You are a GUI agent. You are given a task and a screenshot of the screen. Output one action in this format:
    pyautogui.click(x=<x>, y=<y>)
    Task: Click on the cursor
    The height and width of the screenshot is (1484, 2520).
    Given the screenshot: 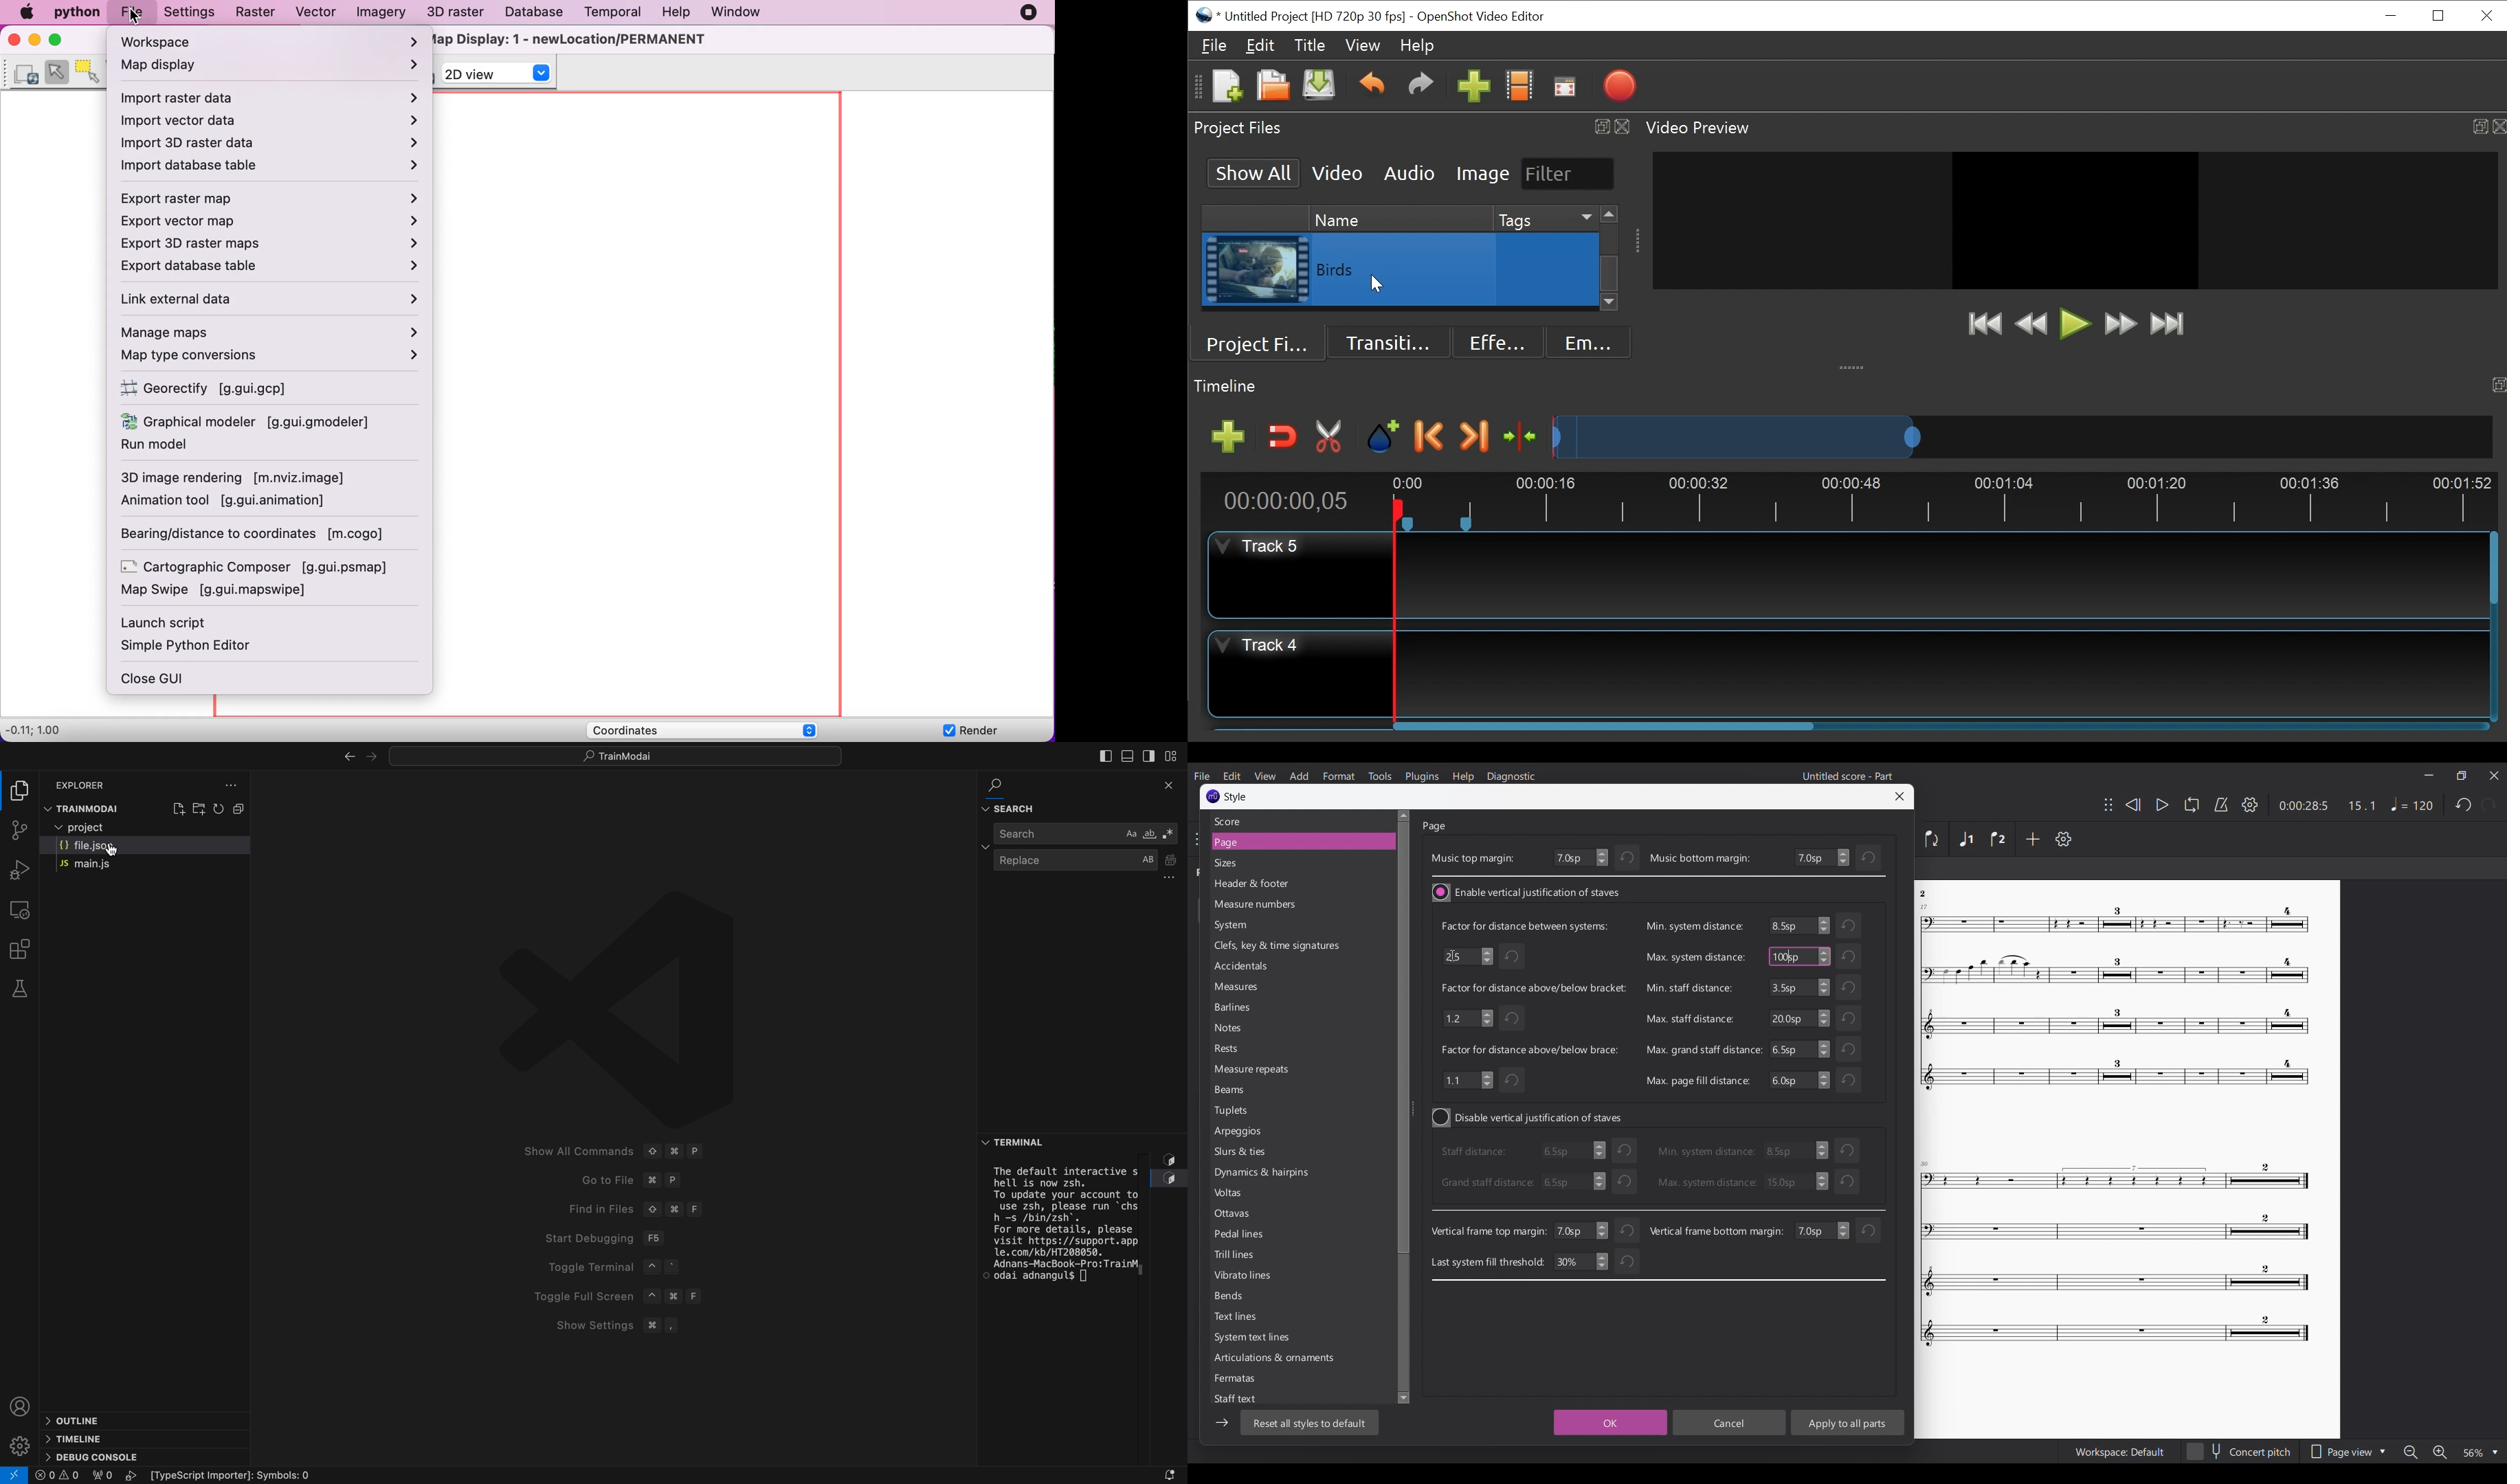 What is the action you would take?
    pyautogui.click(x=116, y=852)
    